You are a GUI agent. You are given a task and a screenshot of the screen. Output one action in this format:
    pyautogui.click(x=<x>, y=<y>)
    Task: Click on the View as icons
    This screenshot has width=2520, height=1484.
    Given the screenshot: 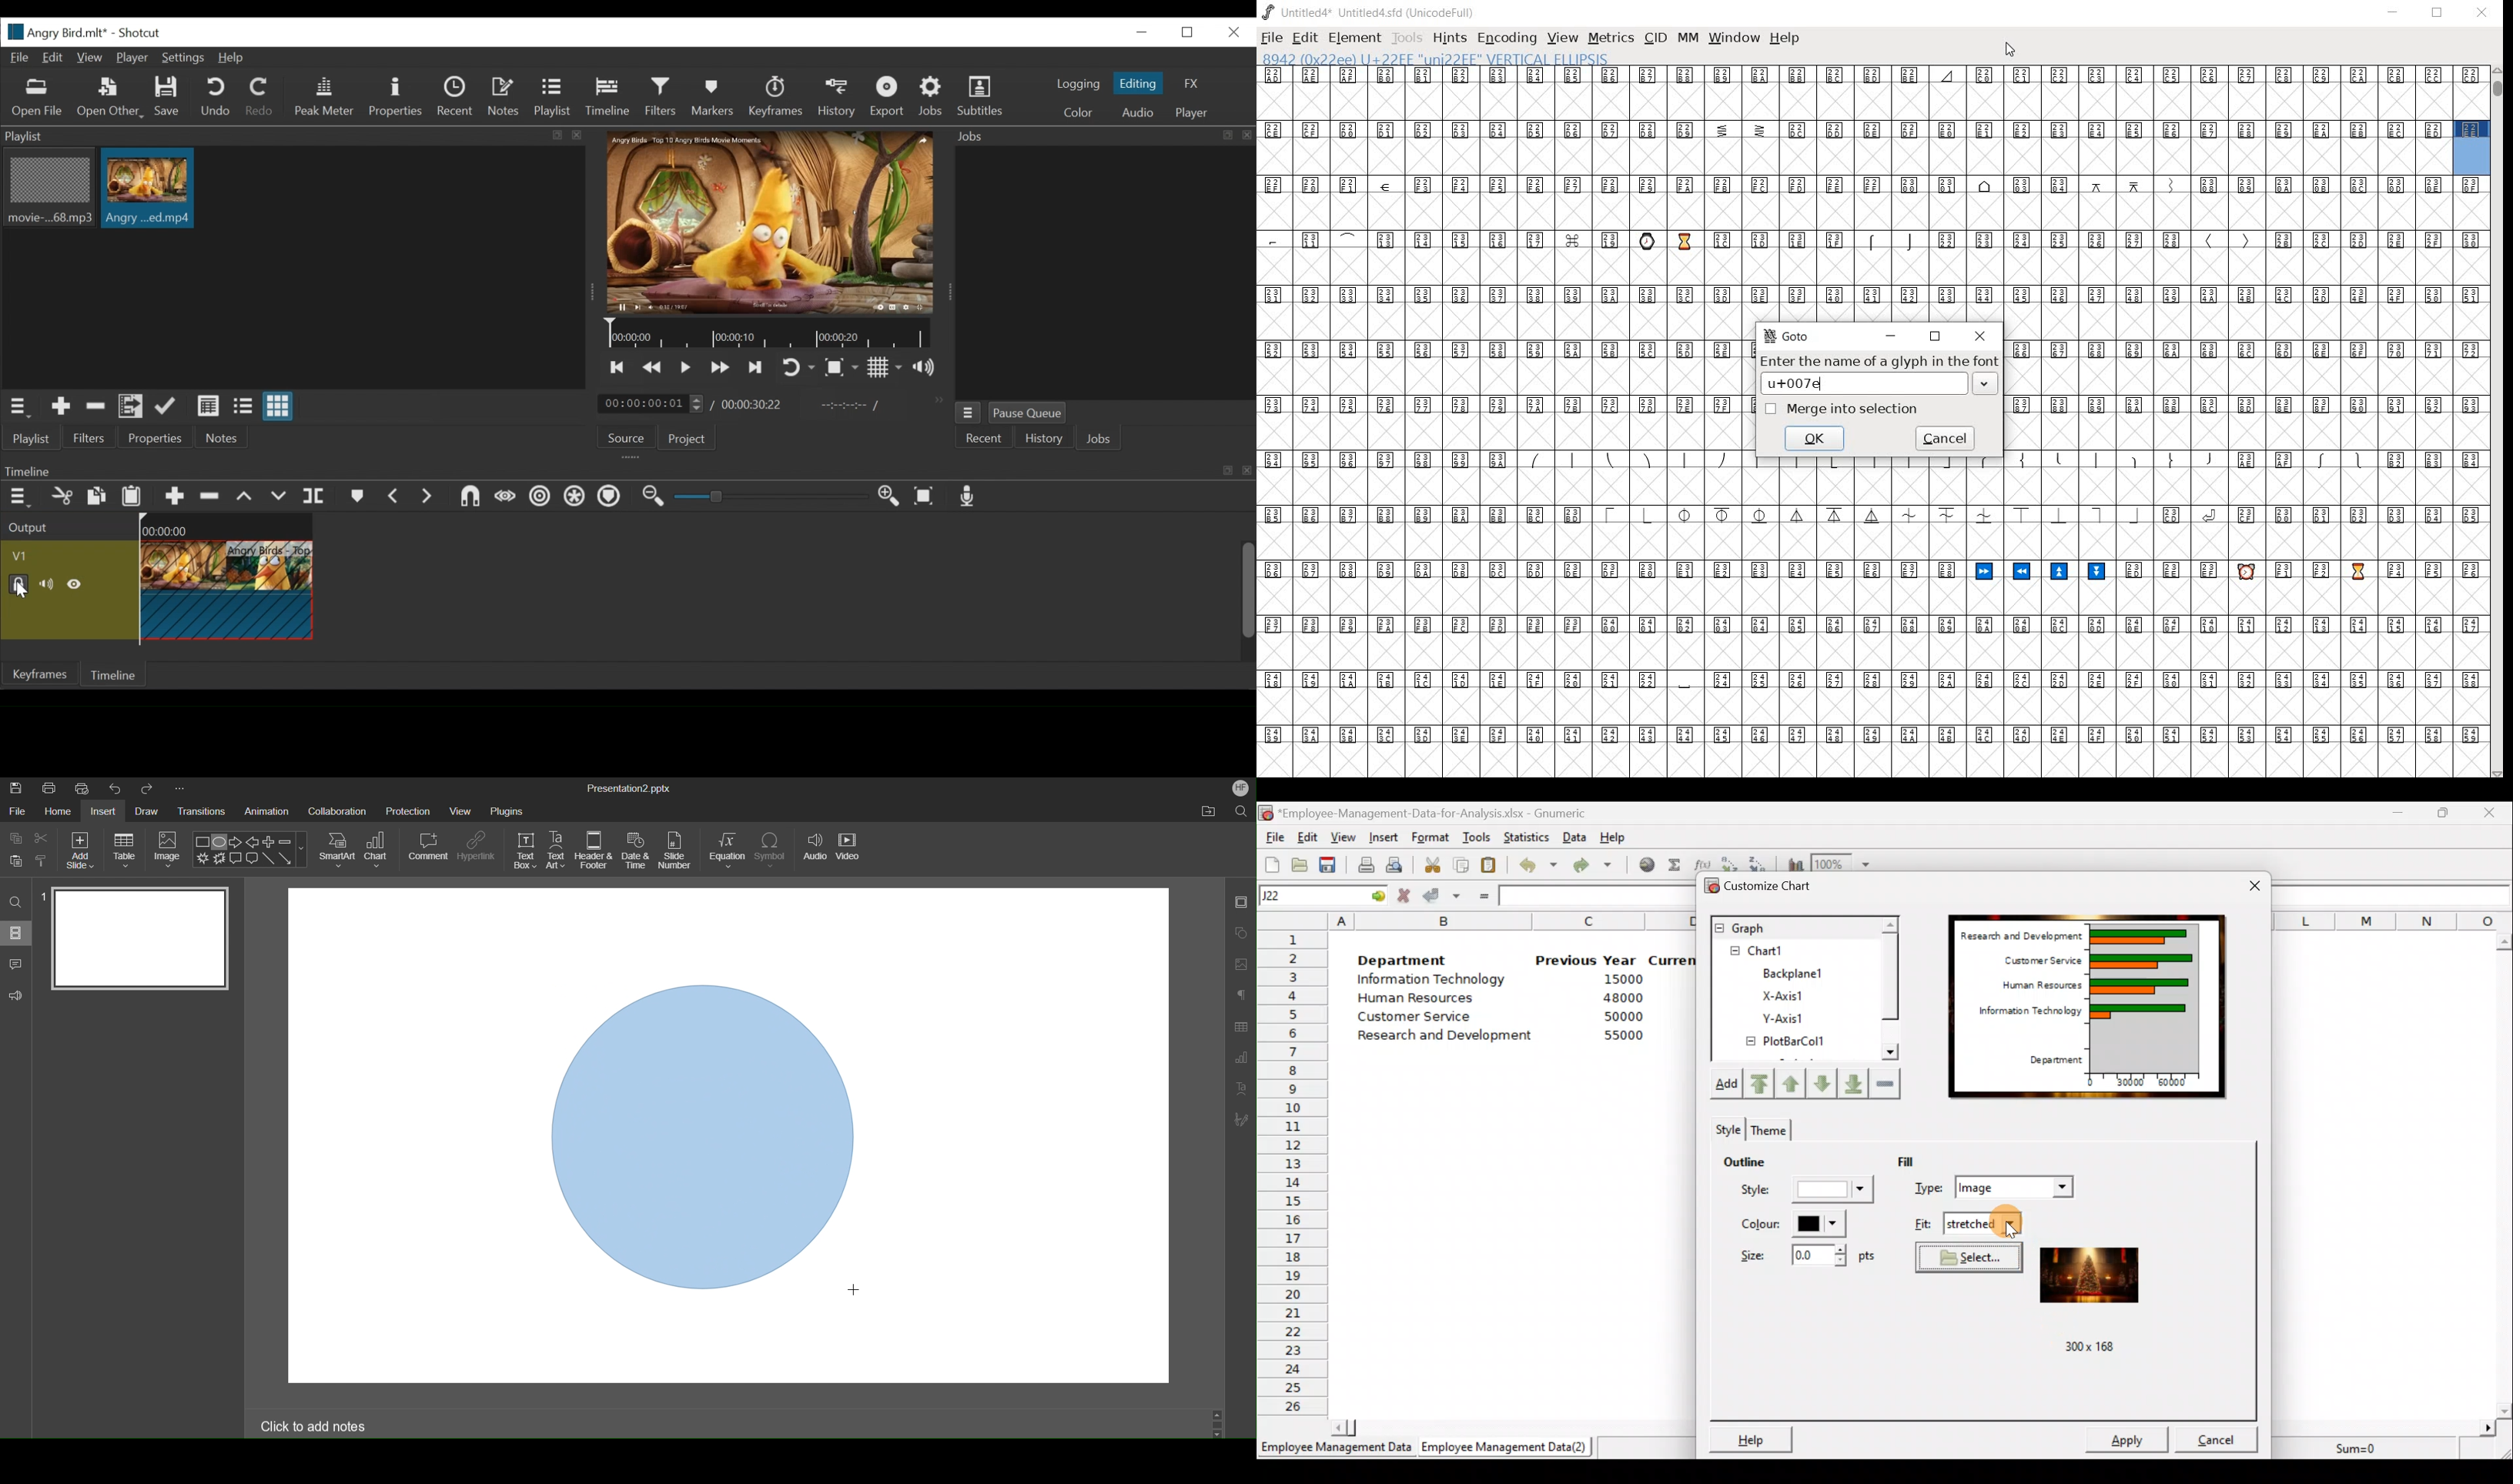 What is the action you would take?
    pyautogui.click(x=278, y=406)
    